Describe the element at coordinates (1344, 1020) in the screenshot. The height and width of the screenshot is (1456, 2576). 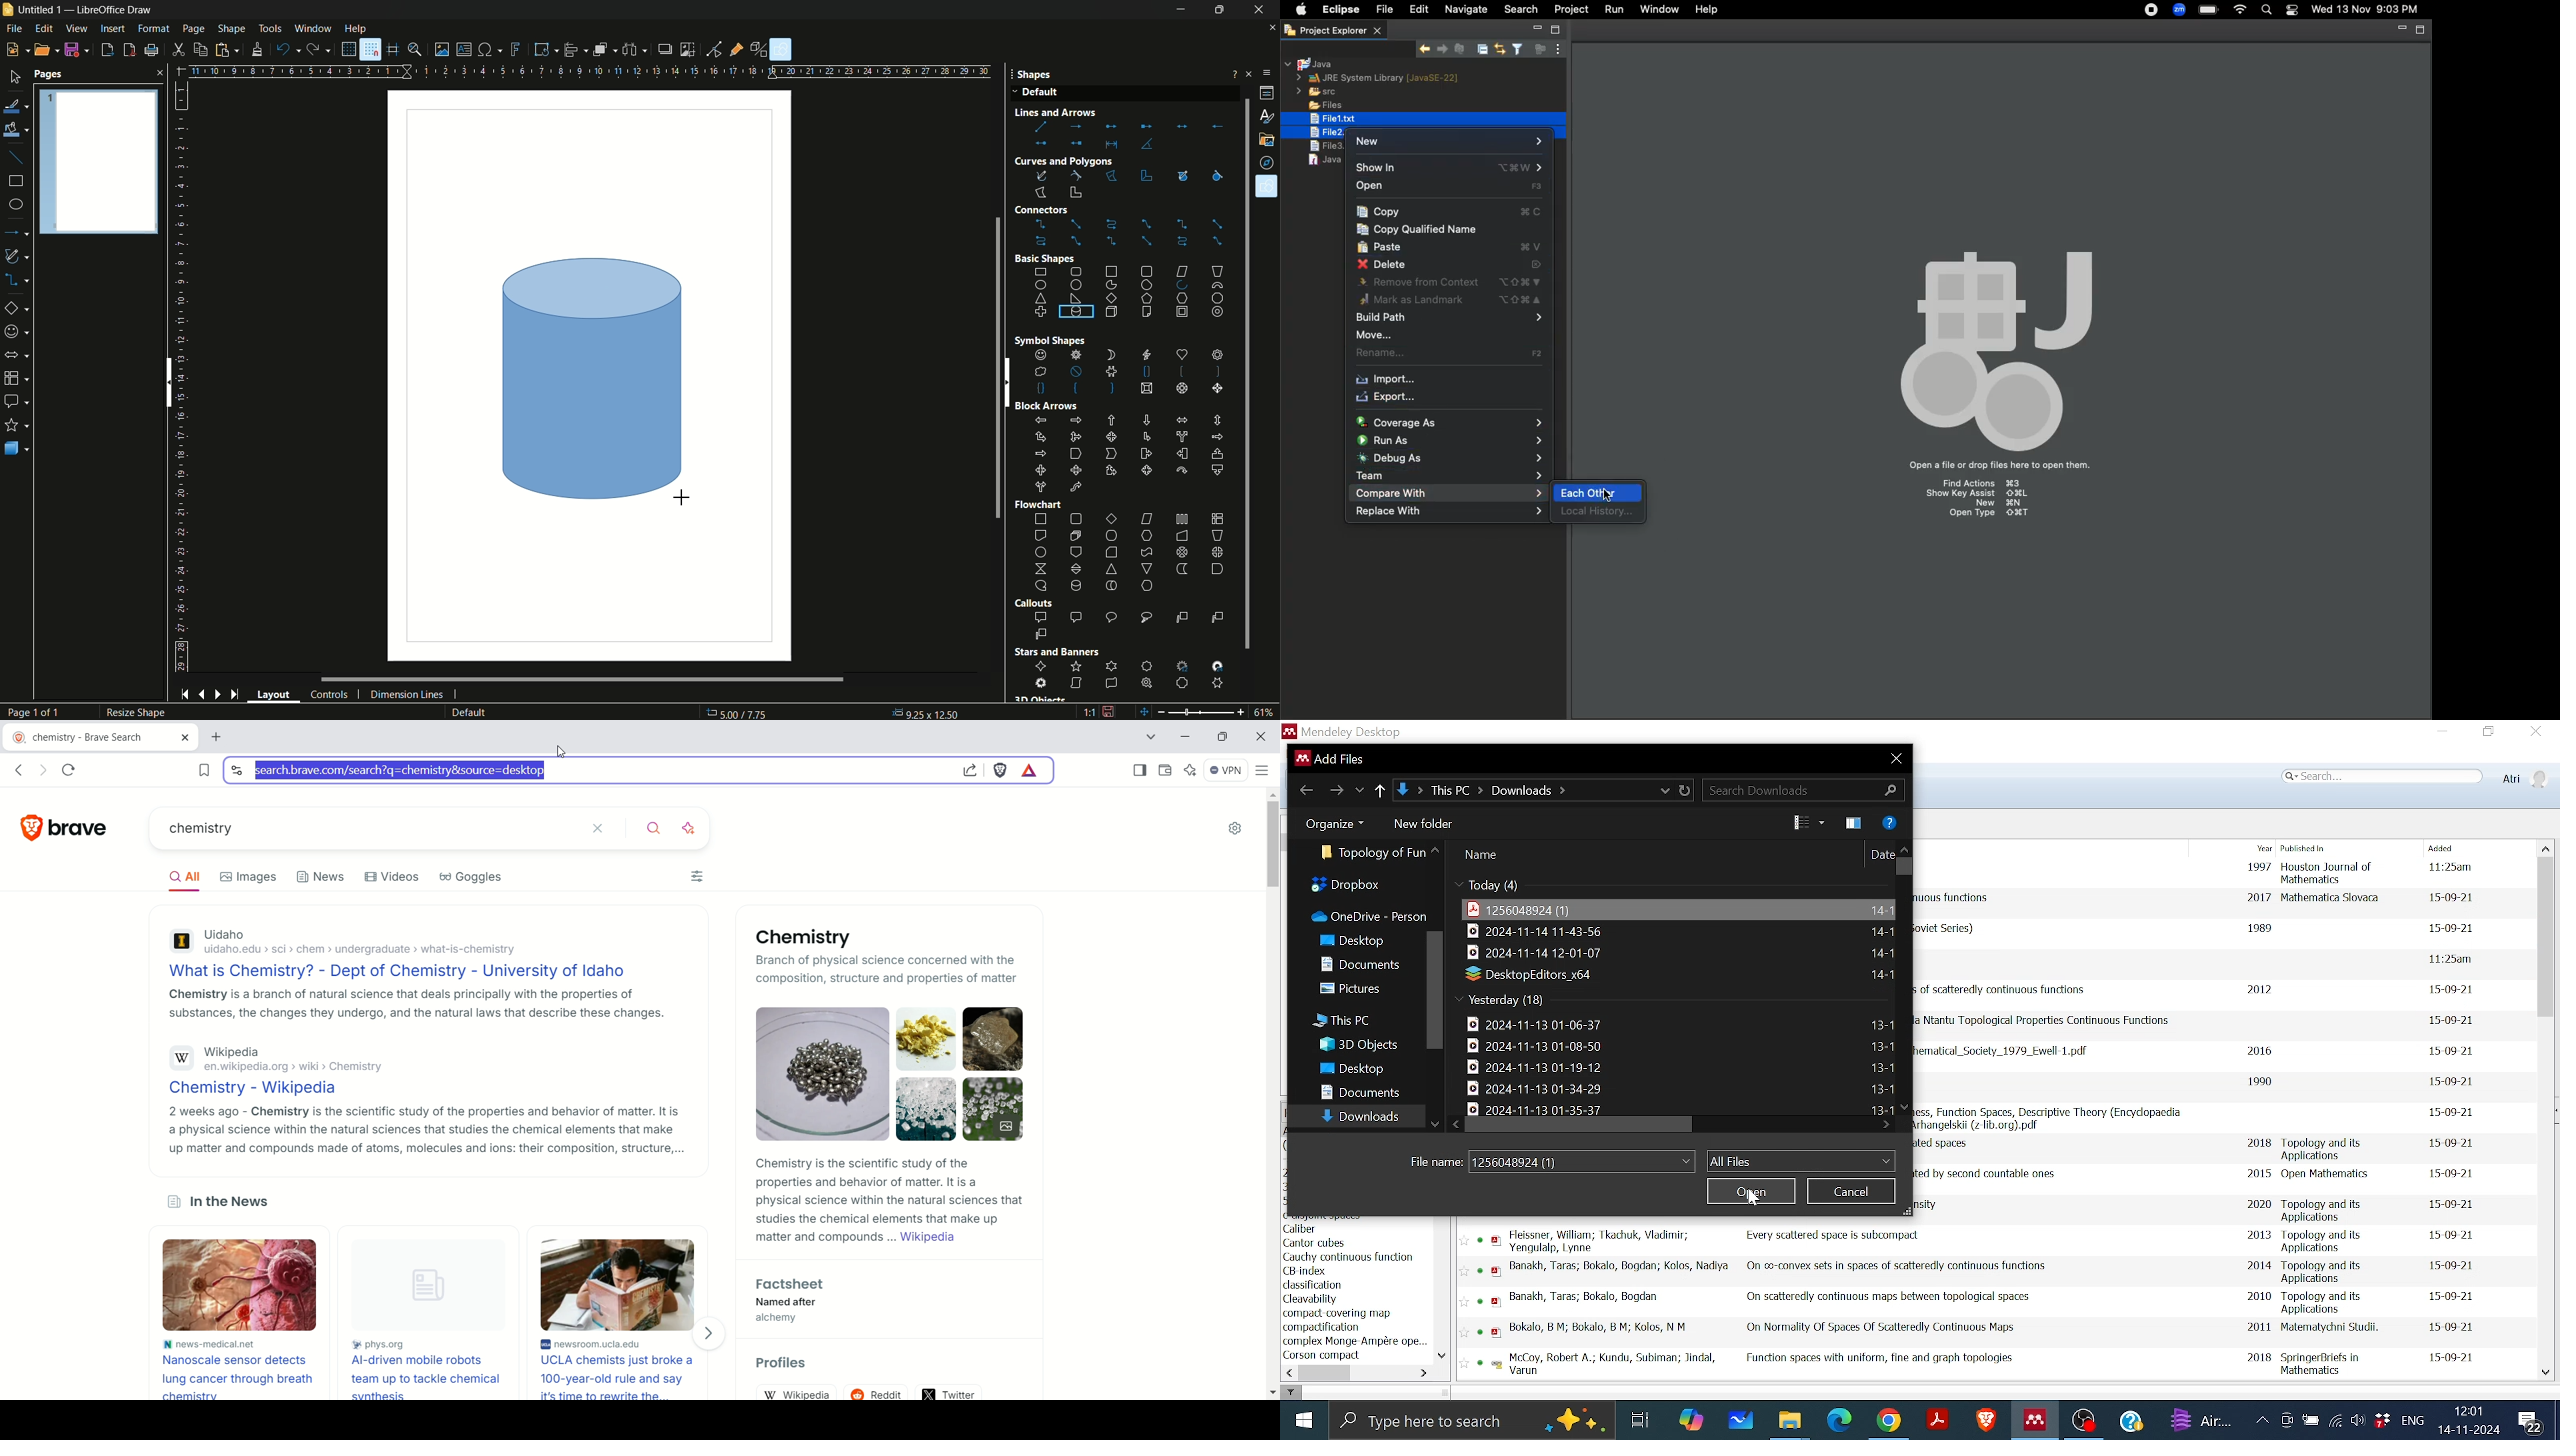
I see `This PC` at that location.